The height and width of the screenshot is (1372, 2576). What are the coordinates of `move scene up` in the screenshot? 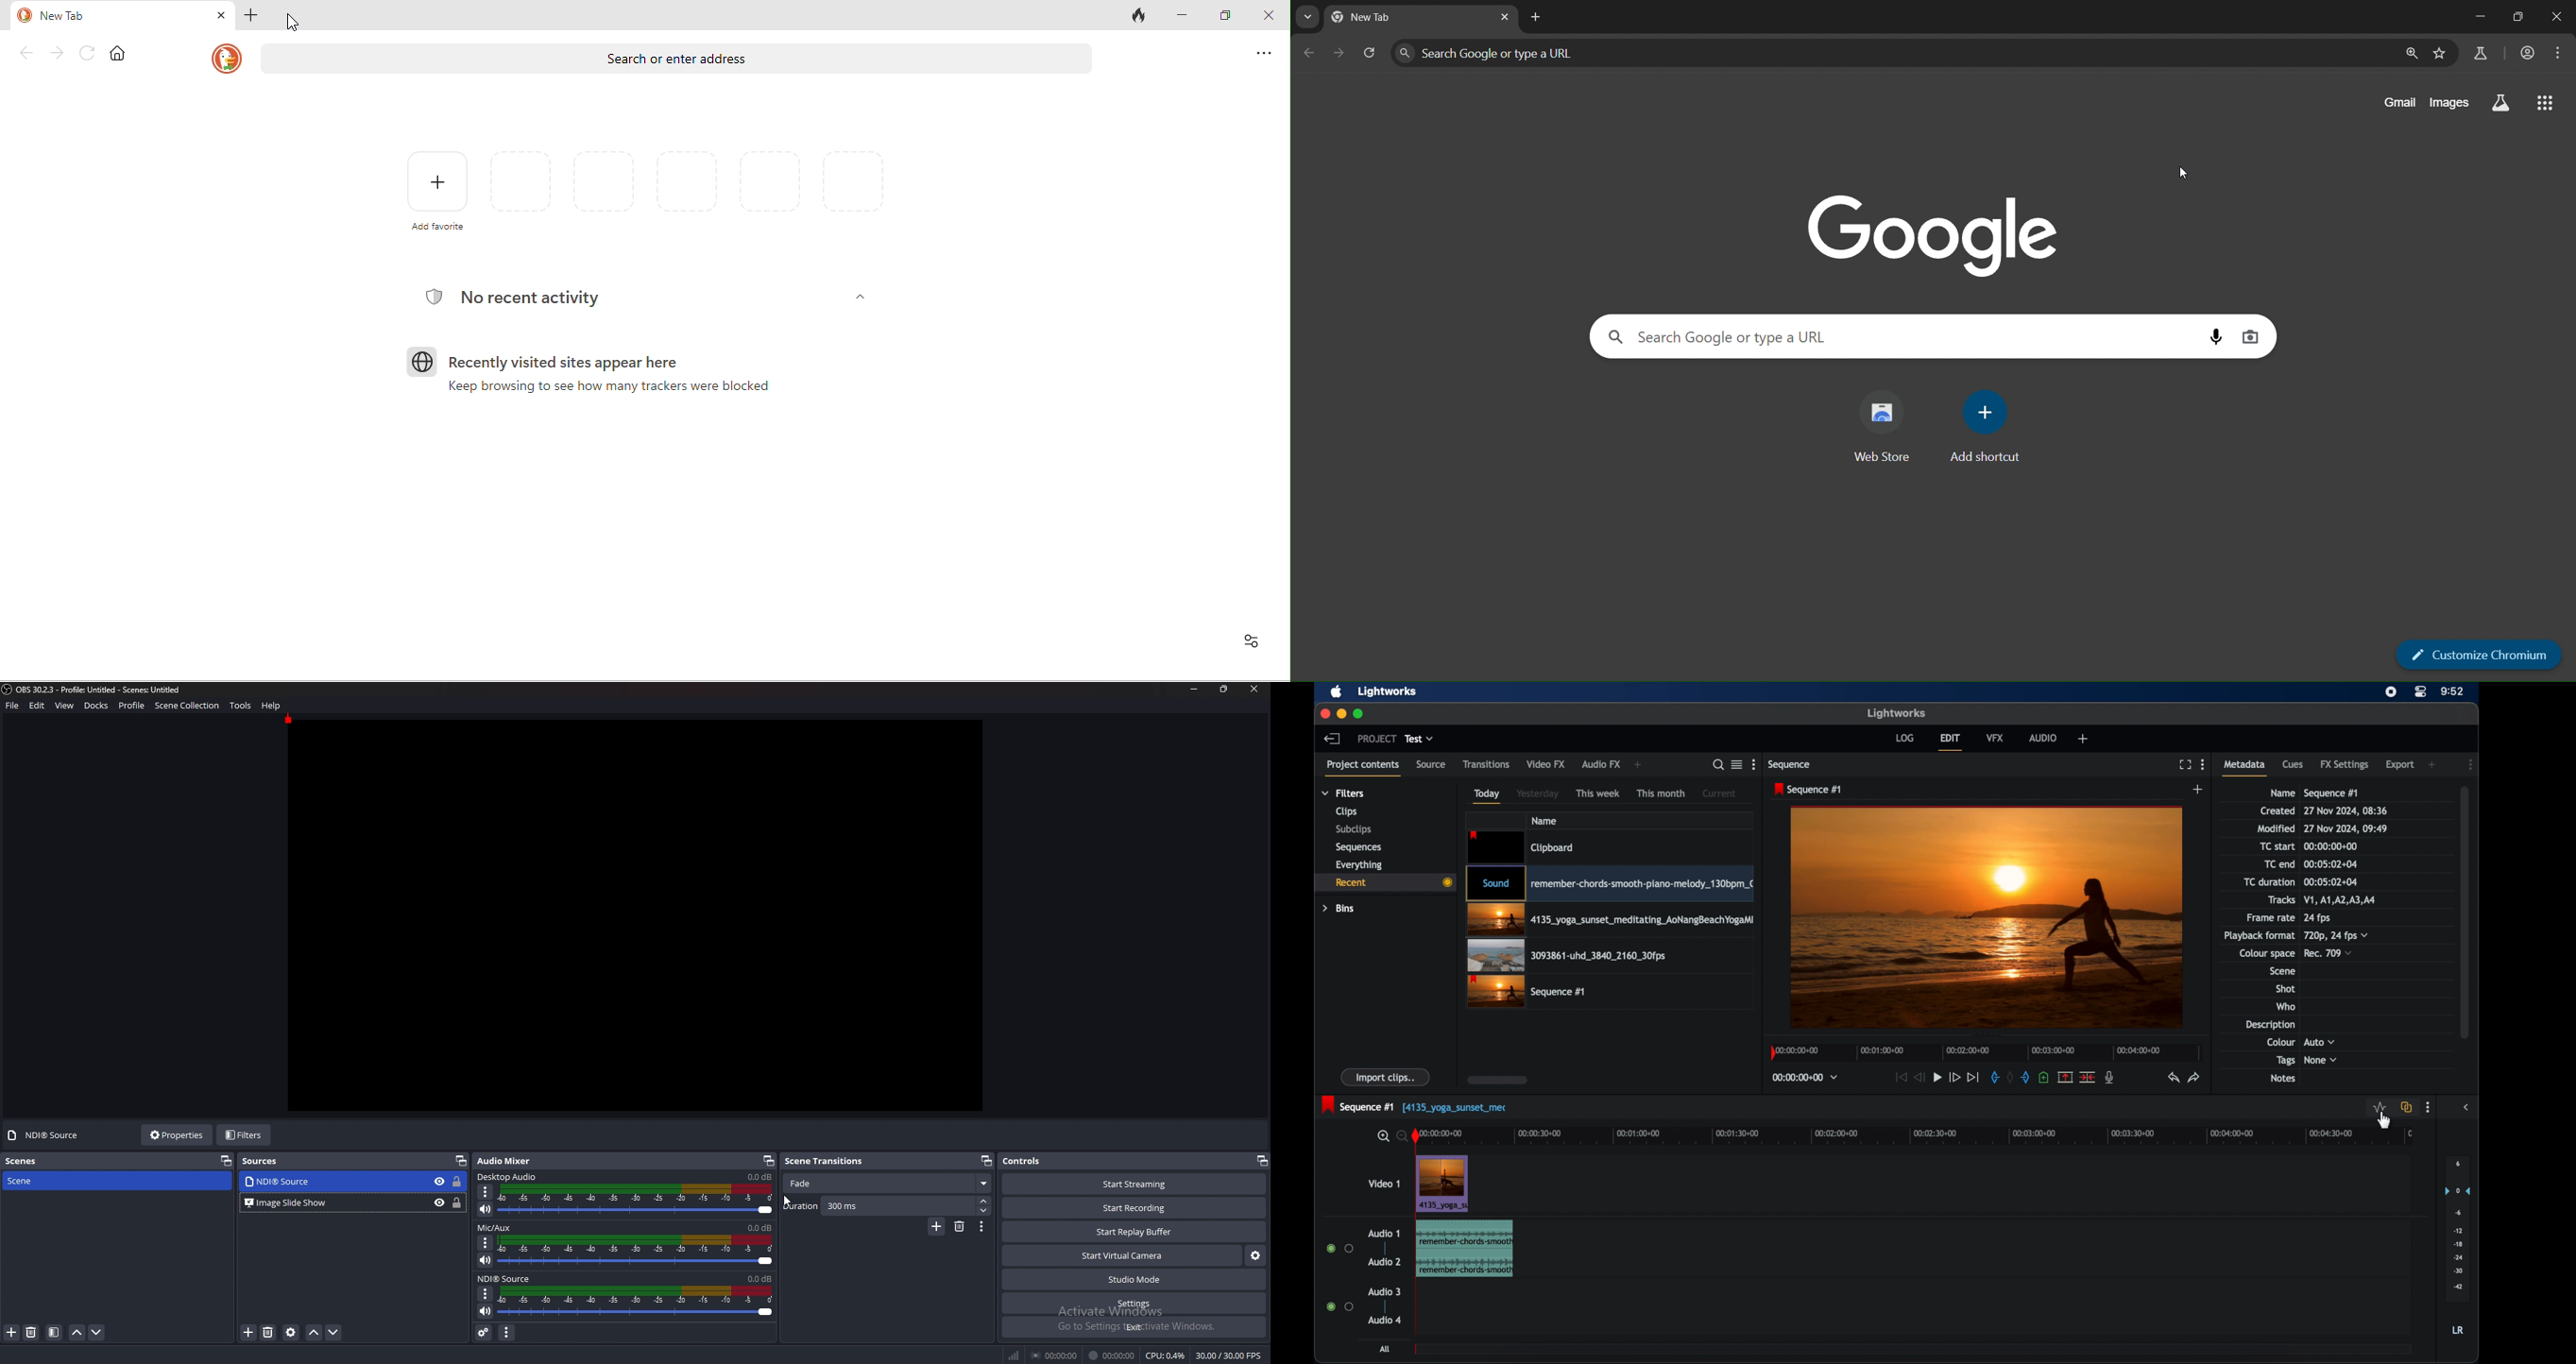 It's located at (76, 1333).